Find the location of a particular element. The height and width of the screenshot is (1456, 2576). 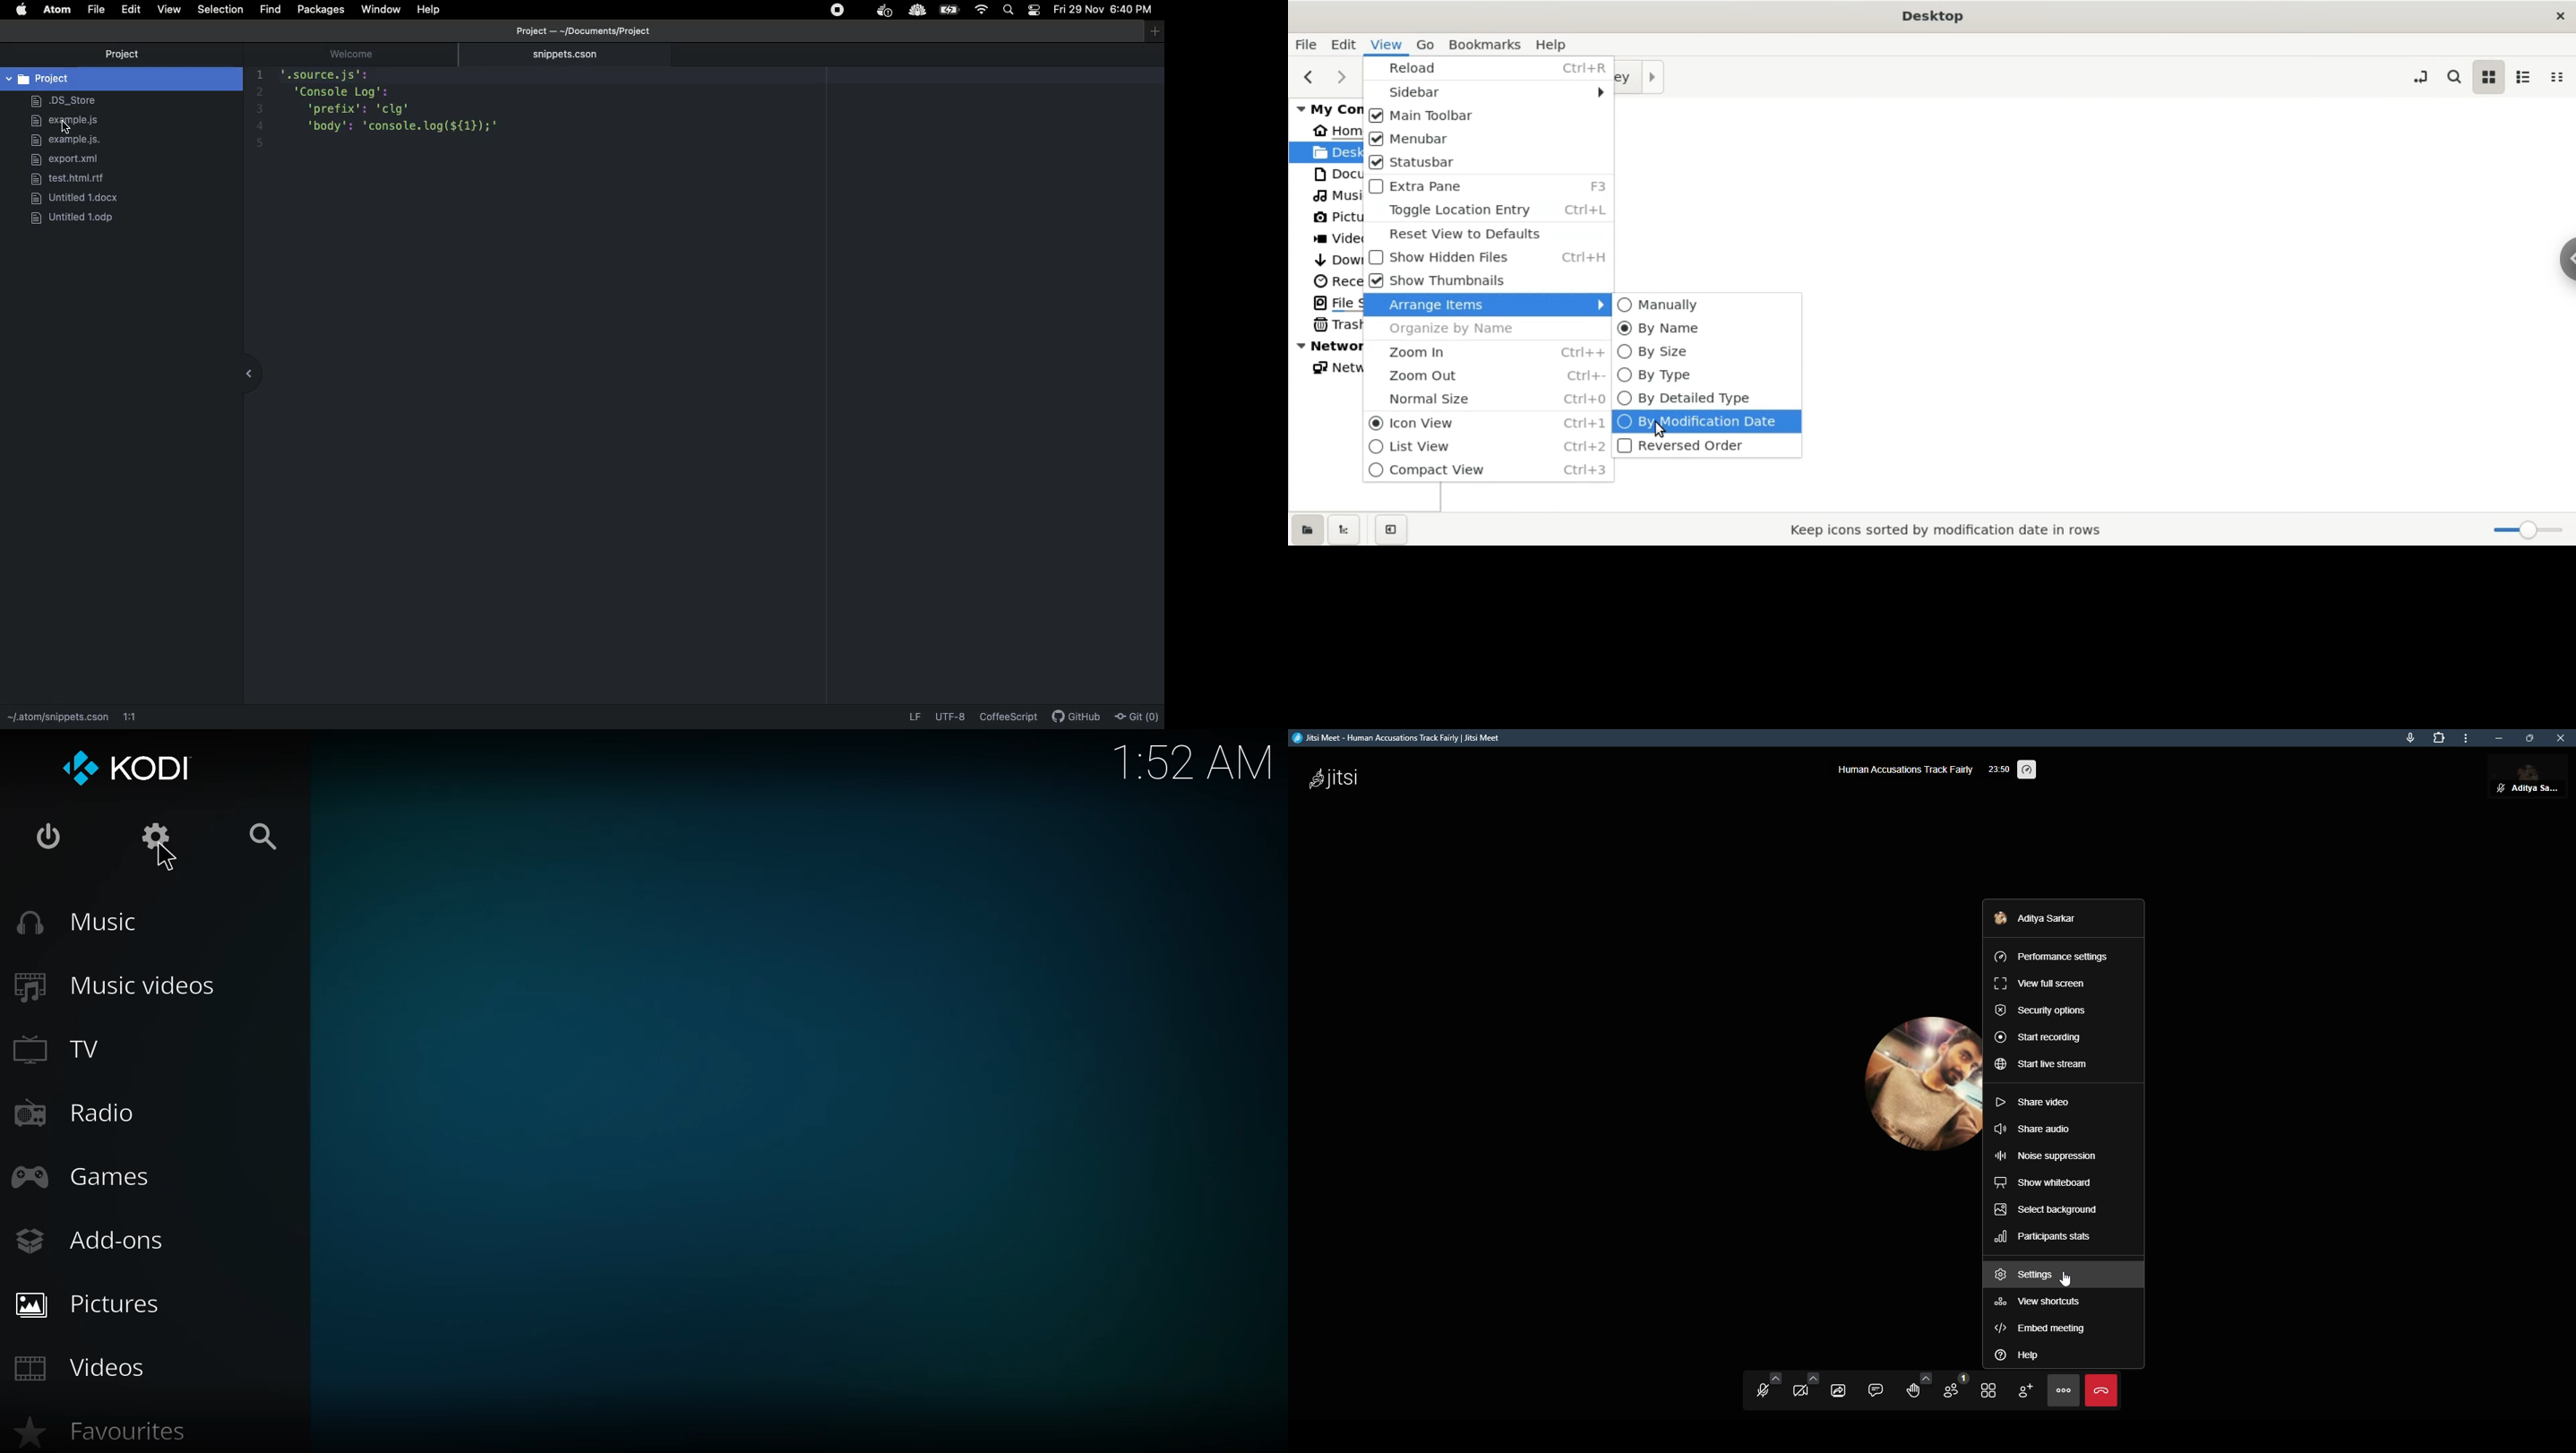

list view is located at coordinates (2526, 75).